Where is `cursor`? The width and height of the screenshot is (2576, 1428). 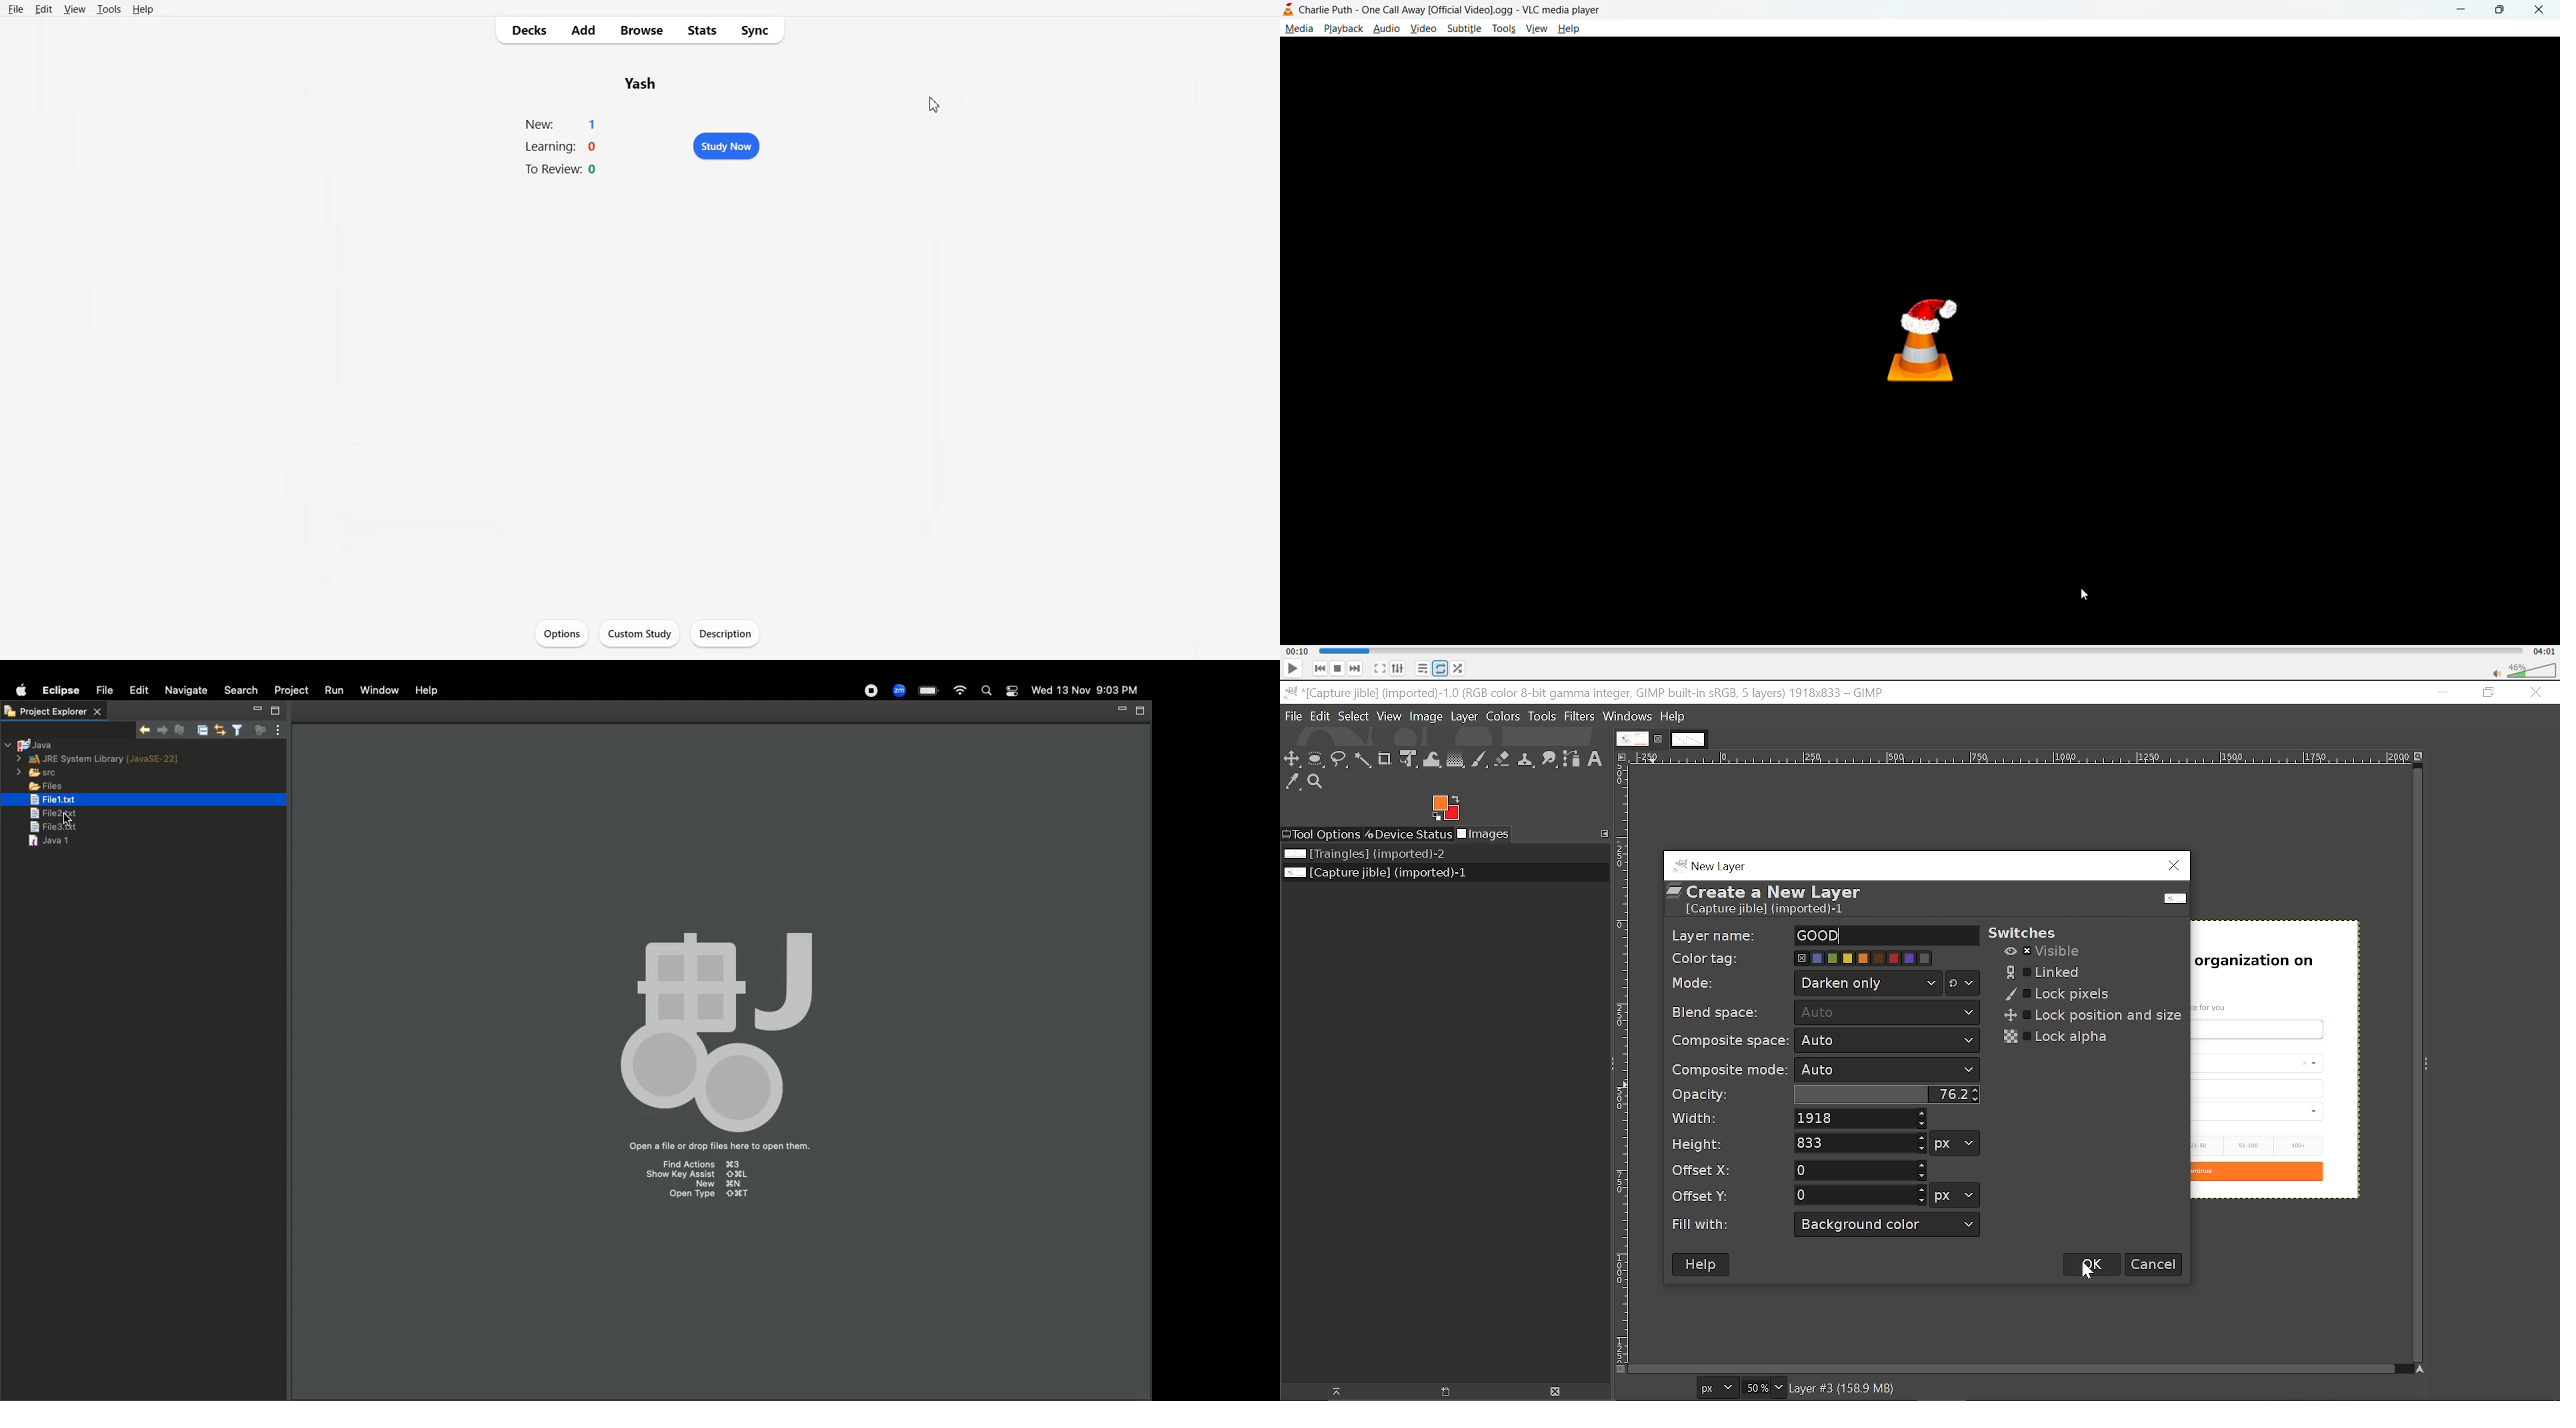
cursor is located at coordinates (2085, 595).